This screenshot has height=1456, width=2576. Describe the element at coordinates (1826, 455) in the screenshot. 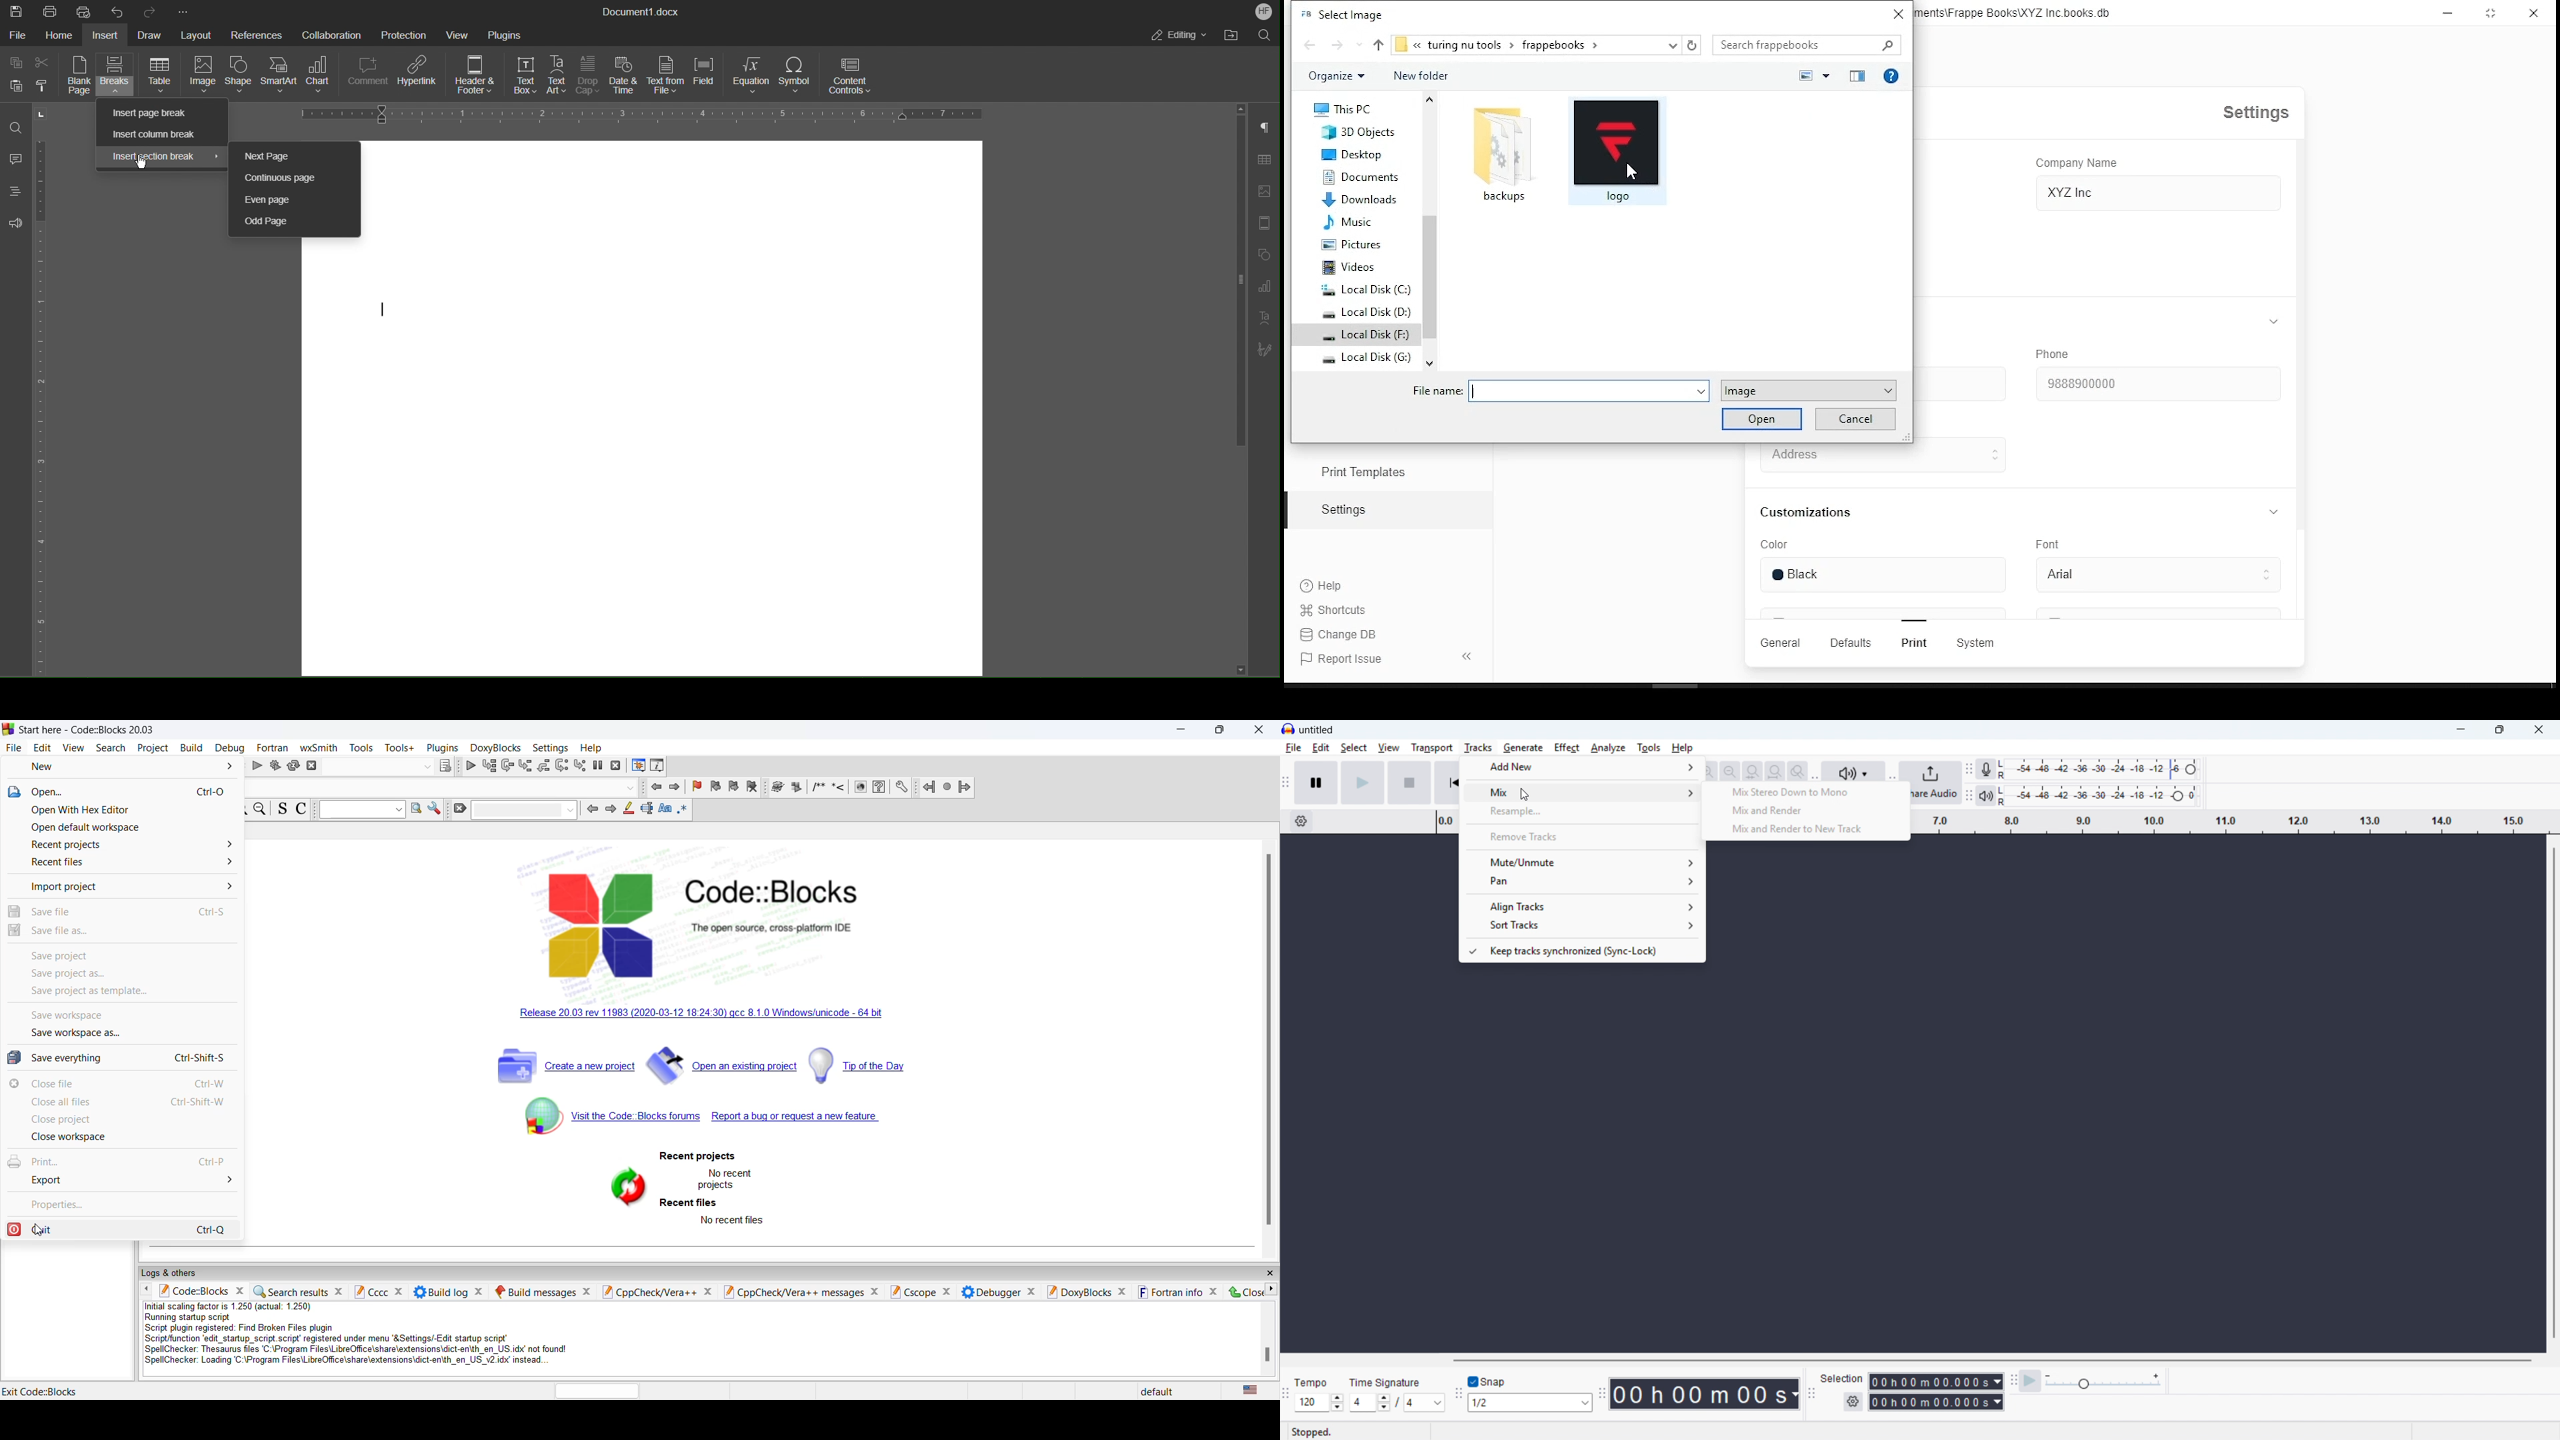

I see `Address` at that location.